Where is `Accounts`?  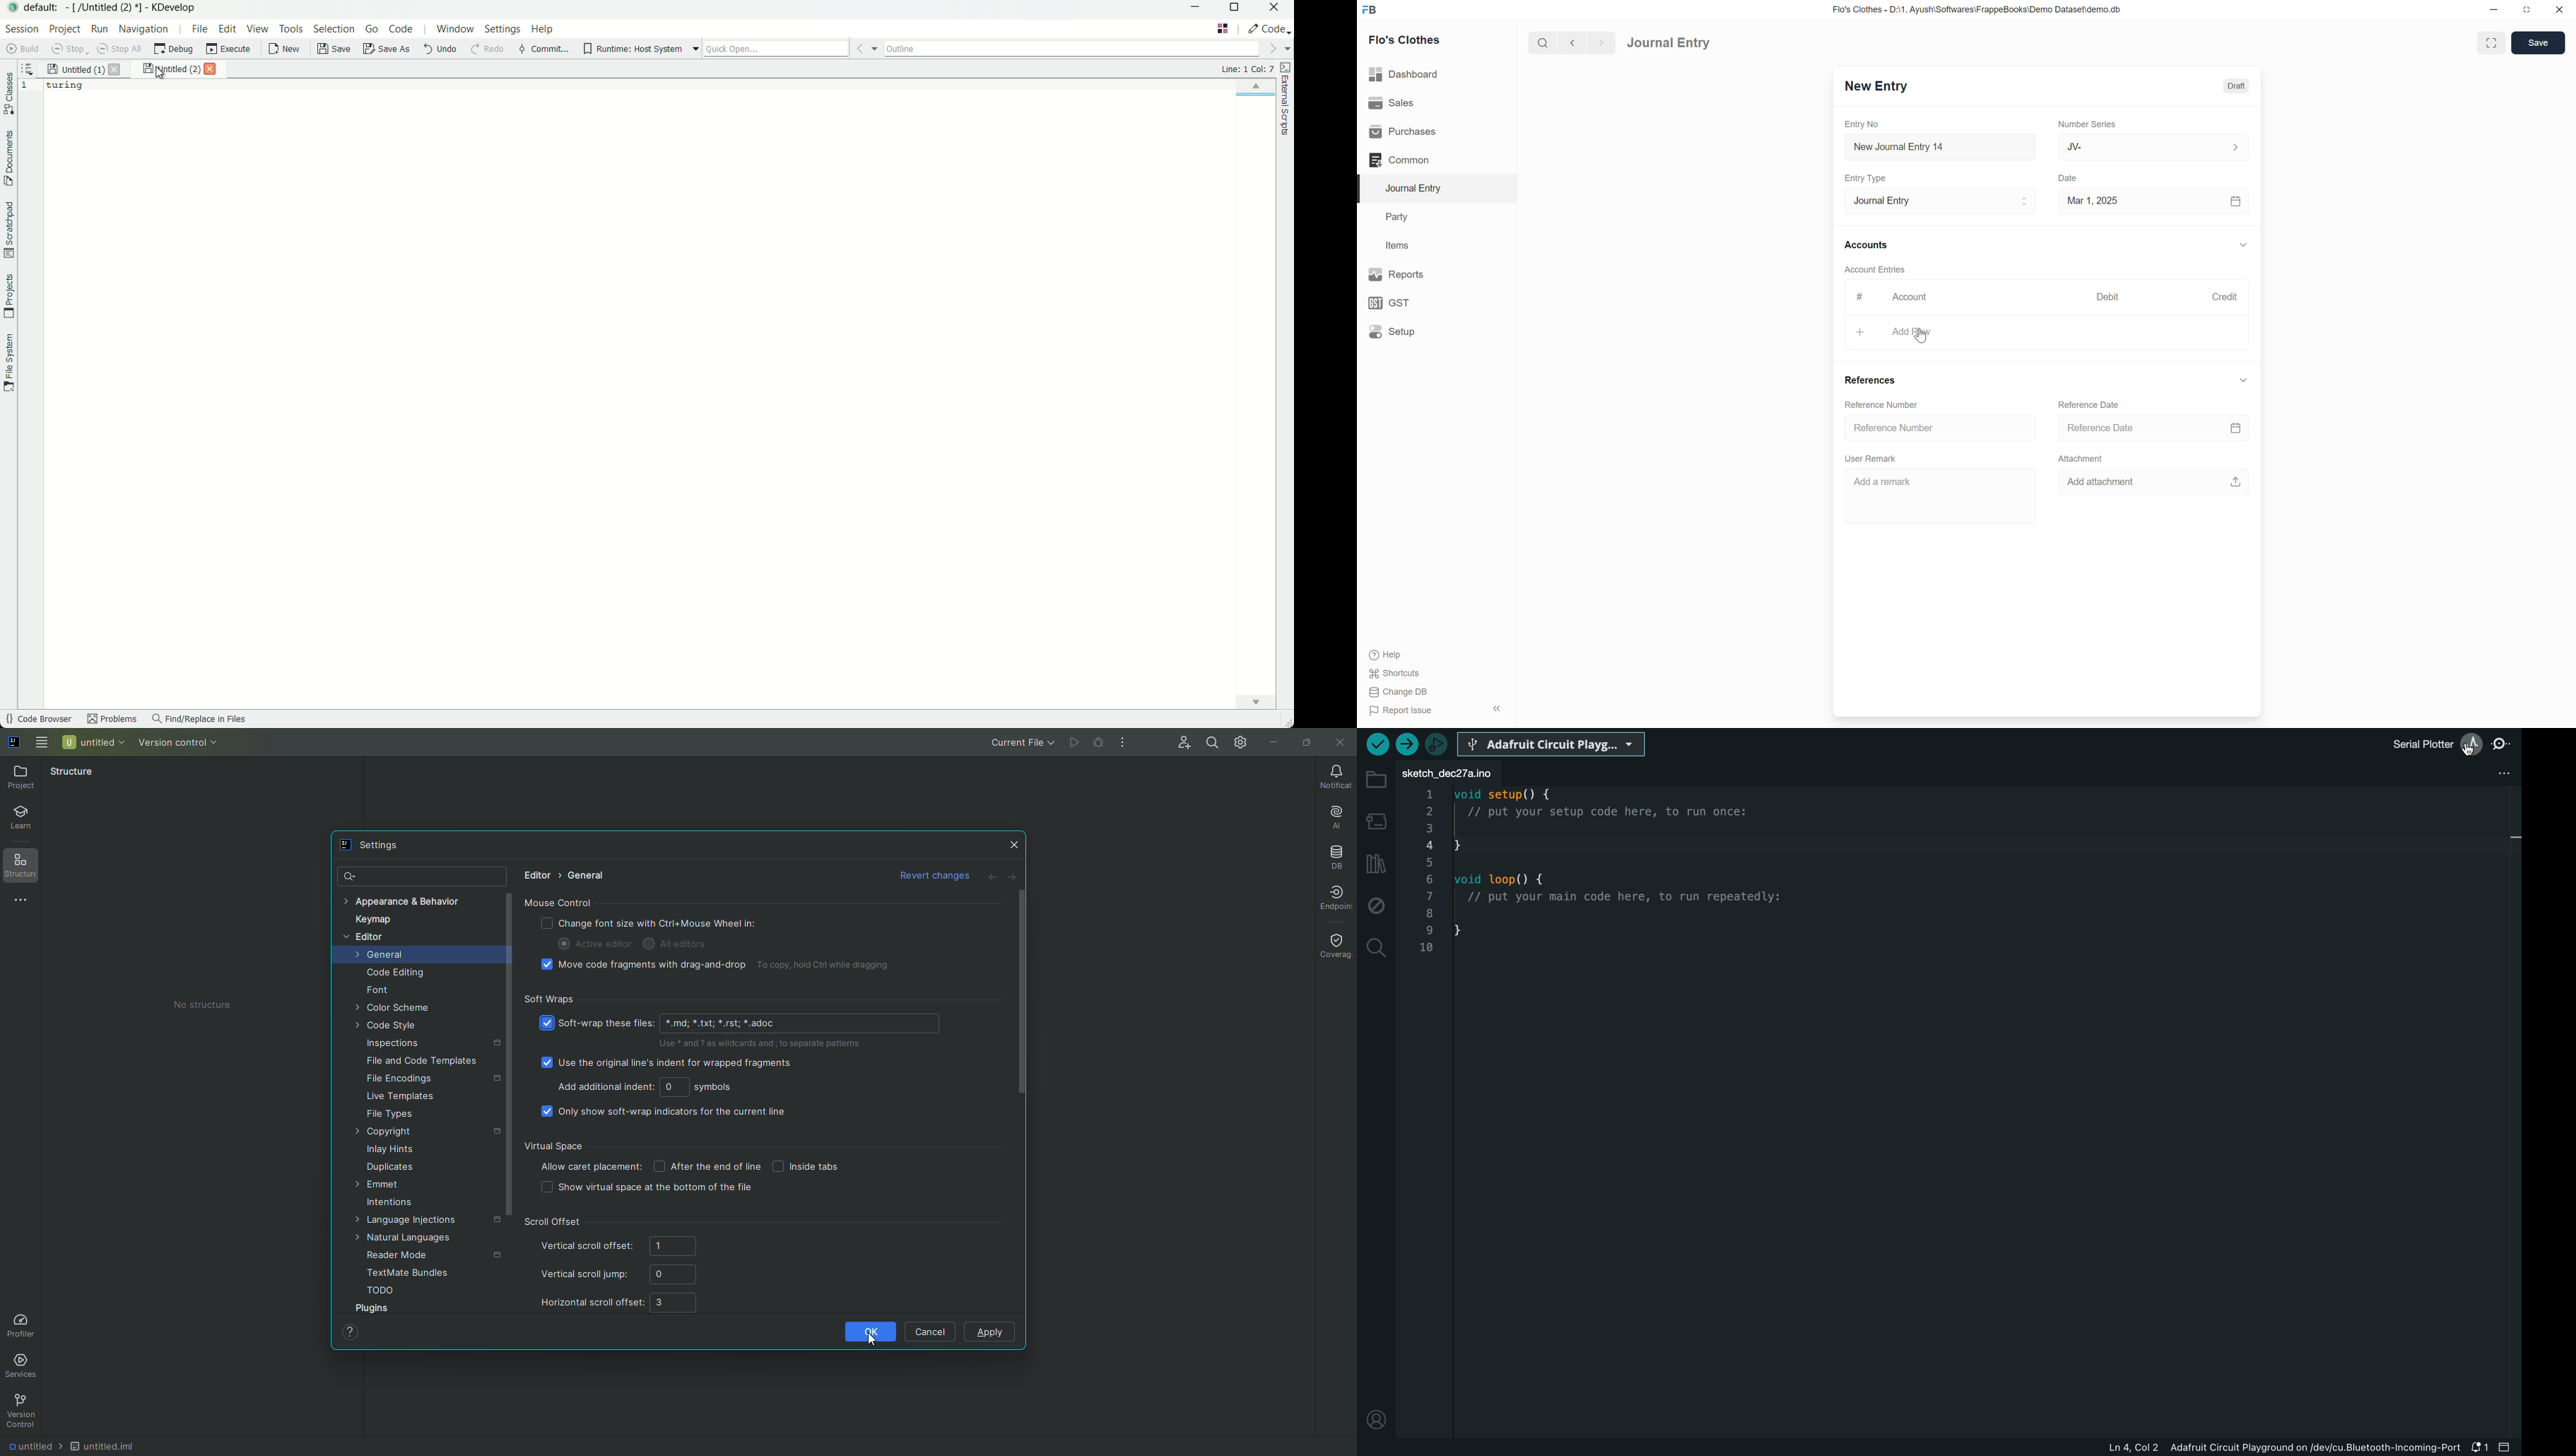 Accounts is located at coordinates (1868, 243).